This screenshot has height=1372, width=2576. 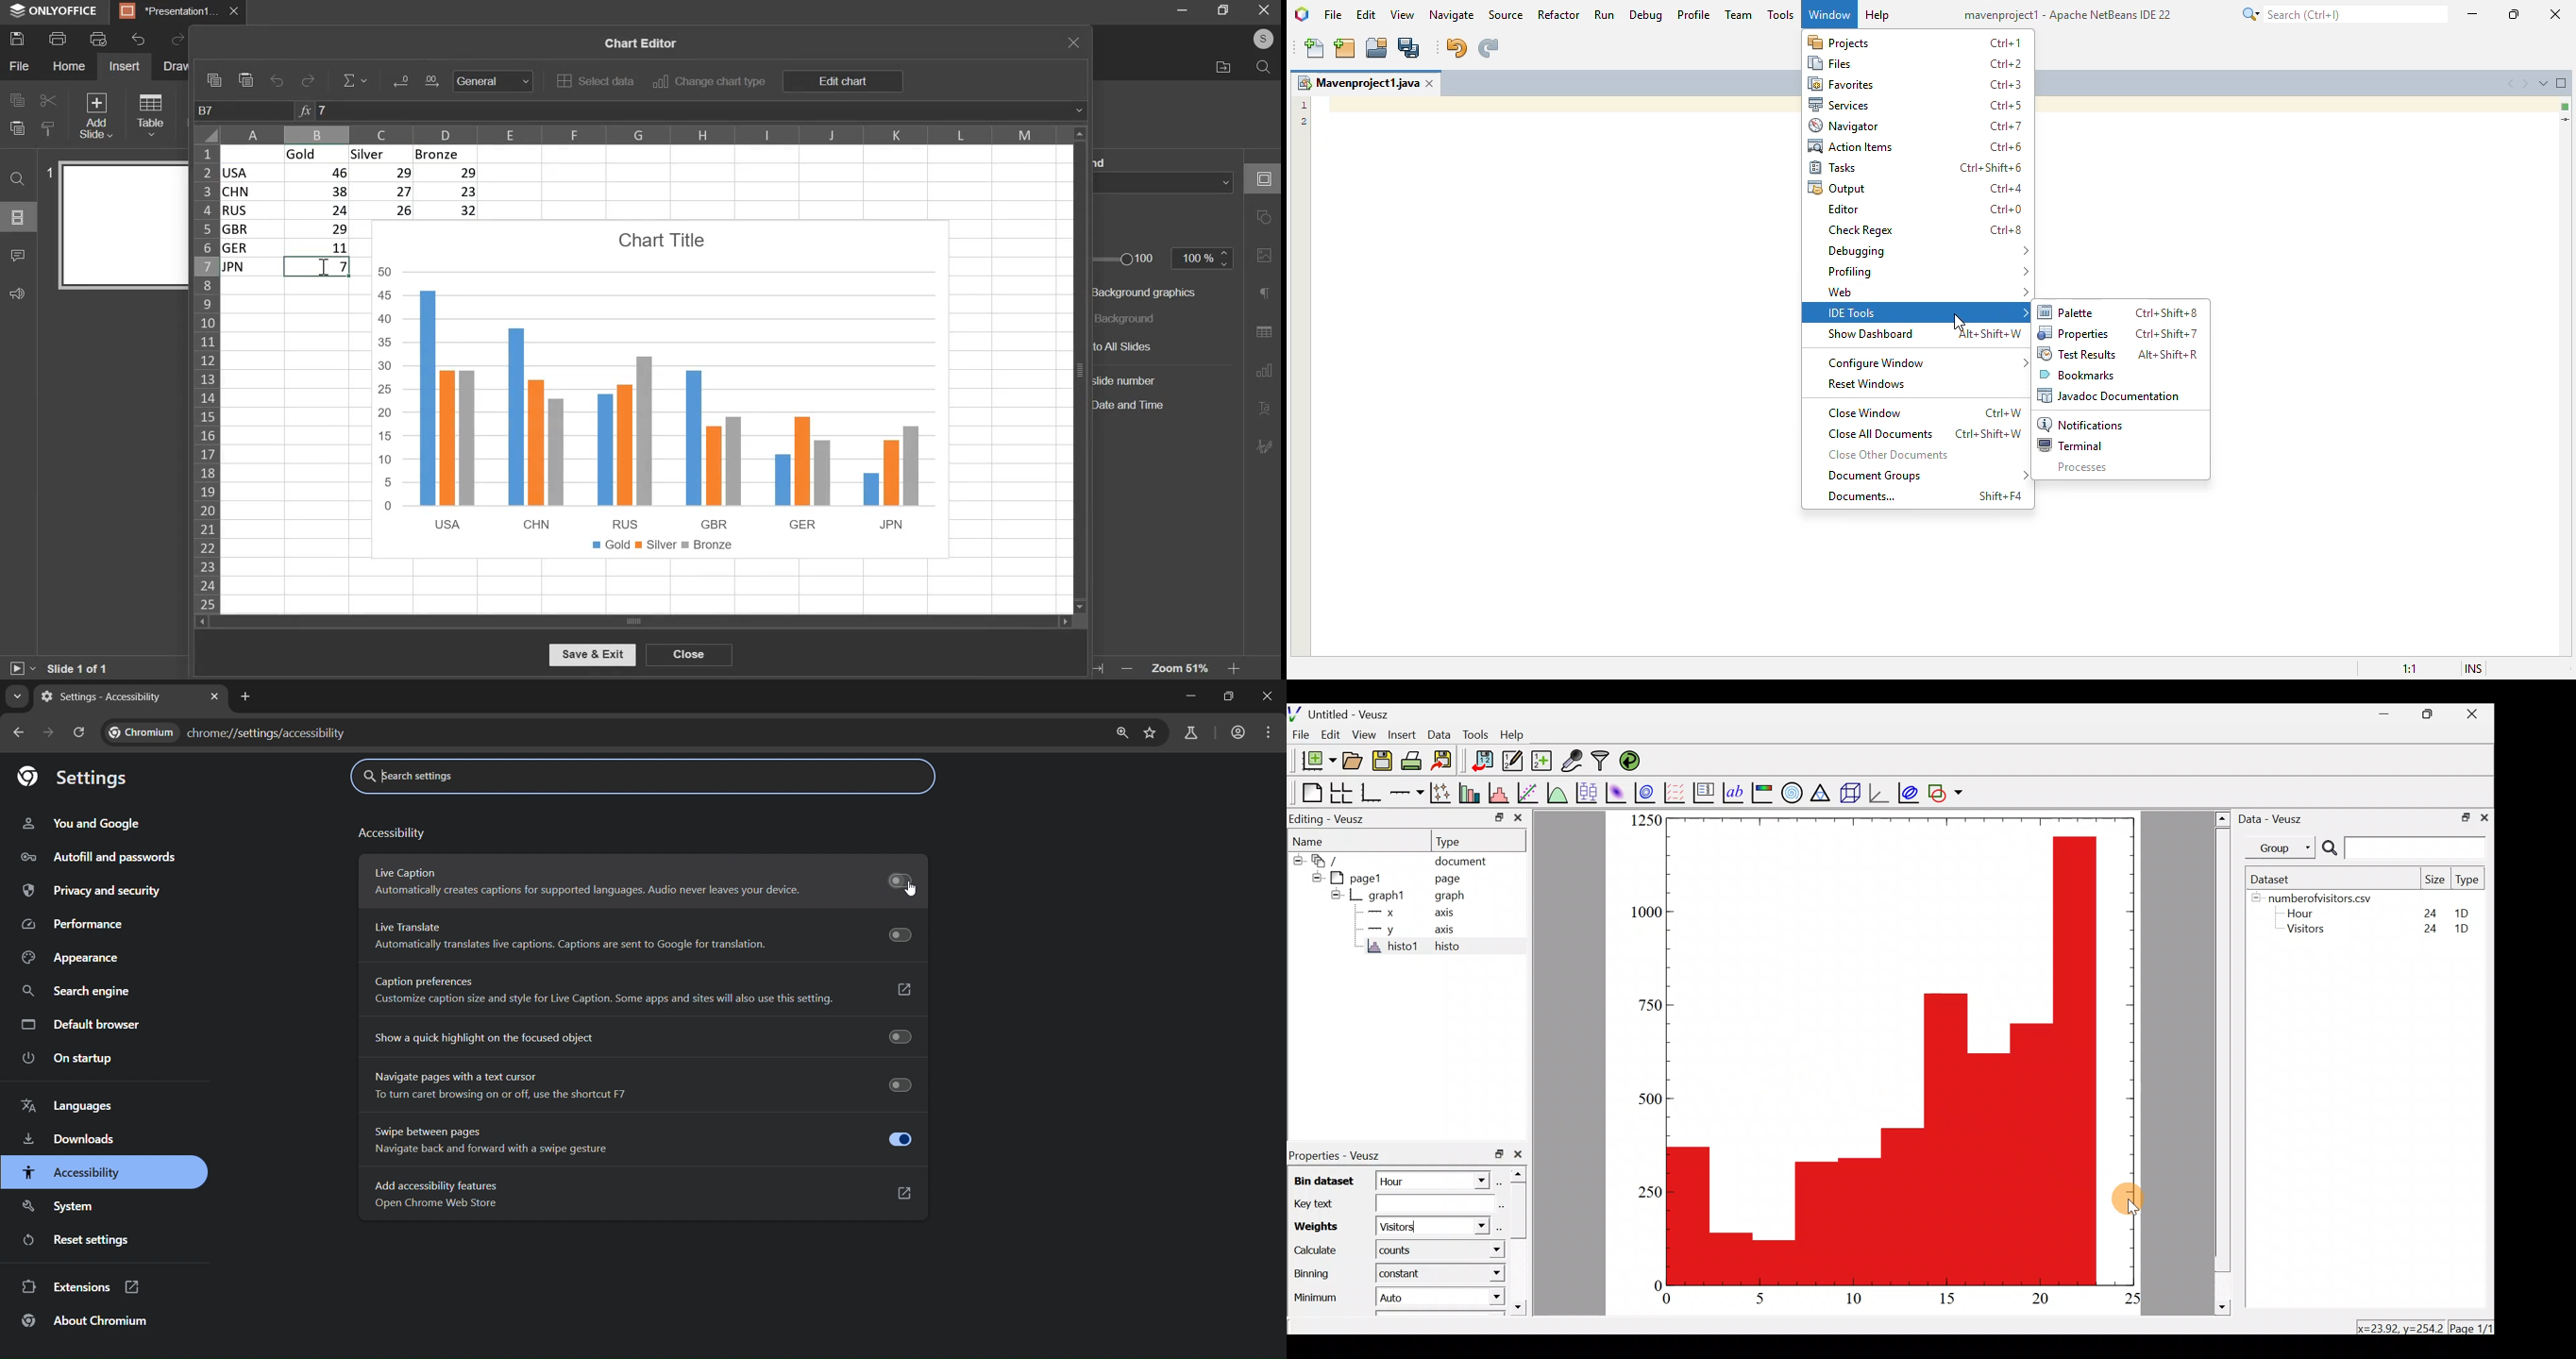 I want to click on Add accessibility features
Open Chrome Web Store, so click(x=639, y=1193).